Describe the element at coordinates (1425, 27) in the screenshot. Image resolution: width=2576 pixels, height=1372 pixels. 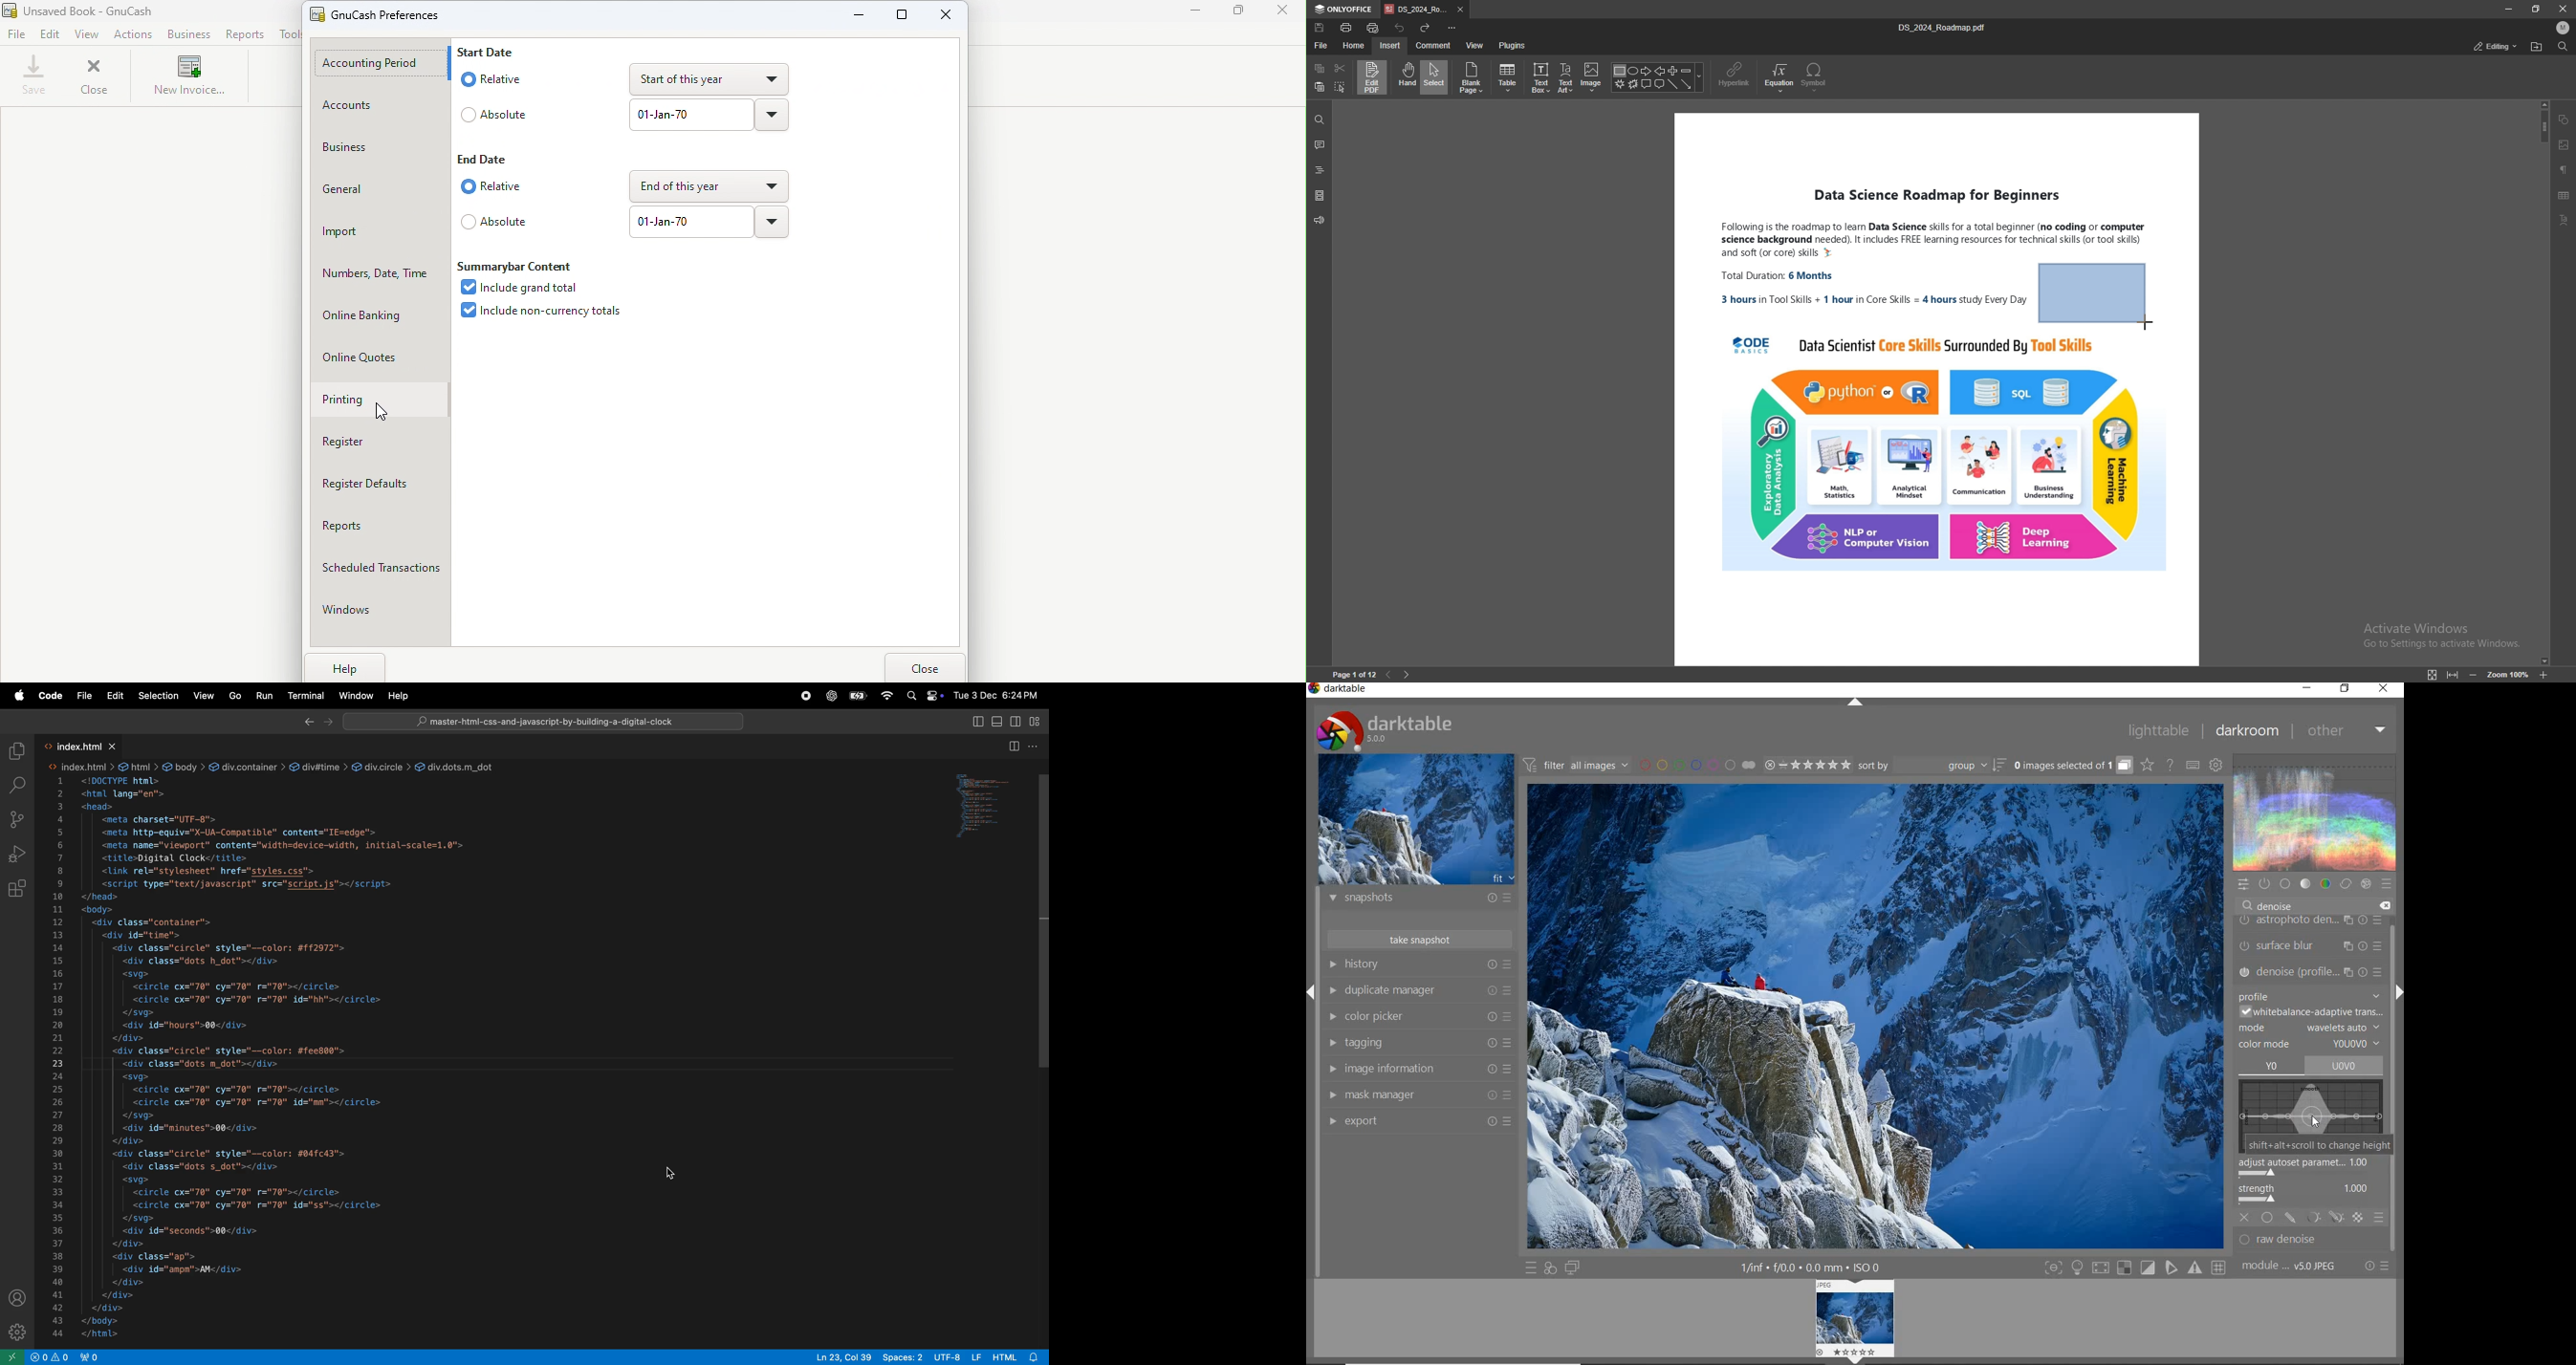
I see `redo` at that location.